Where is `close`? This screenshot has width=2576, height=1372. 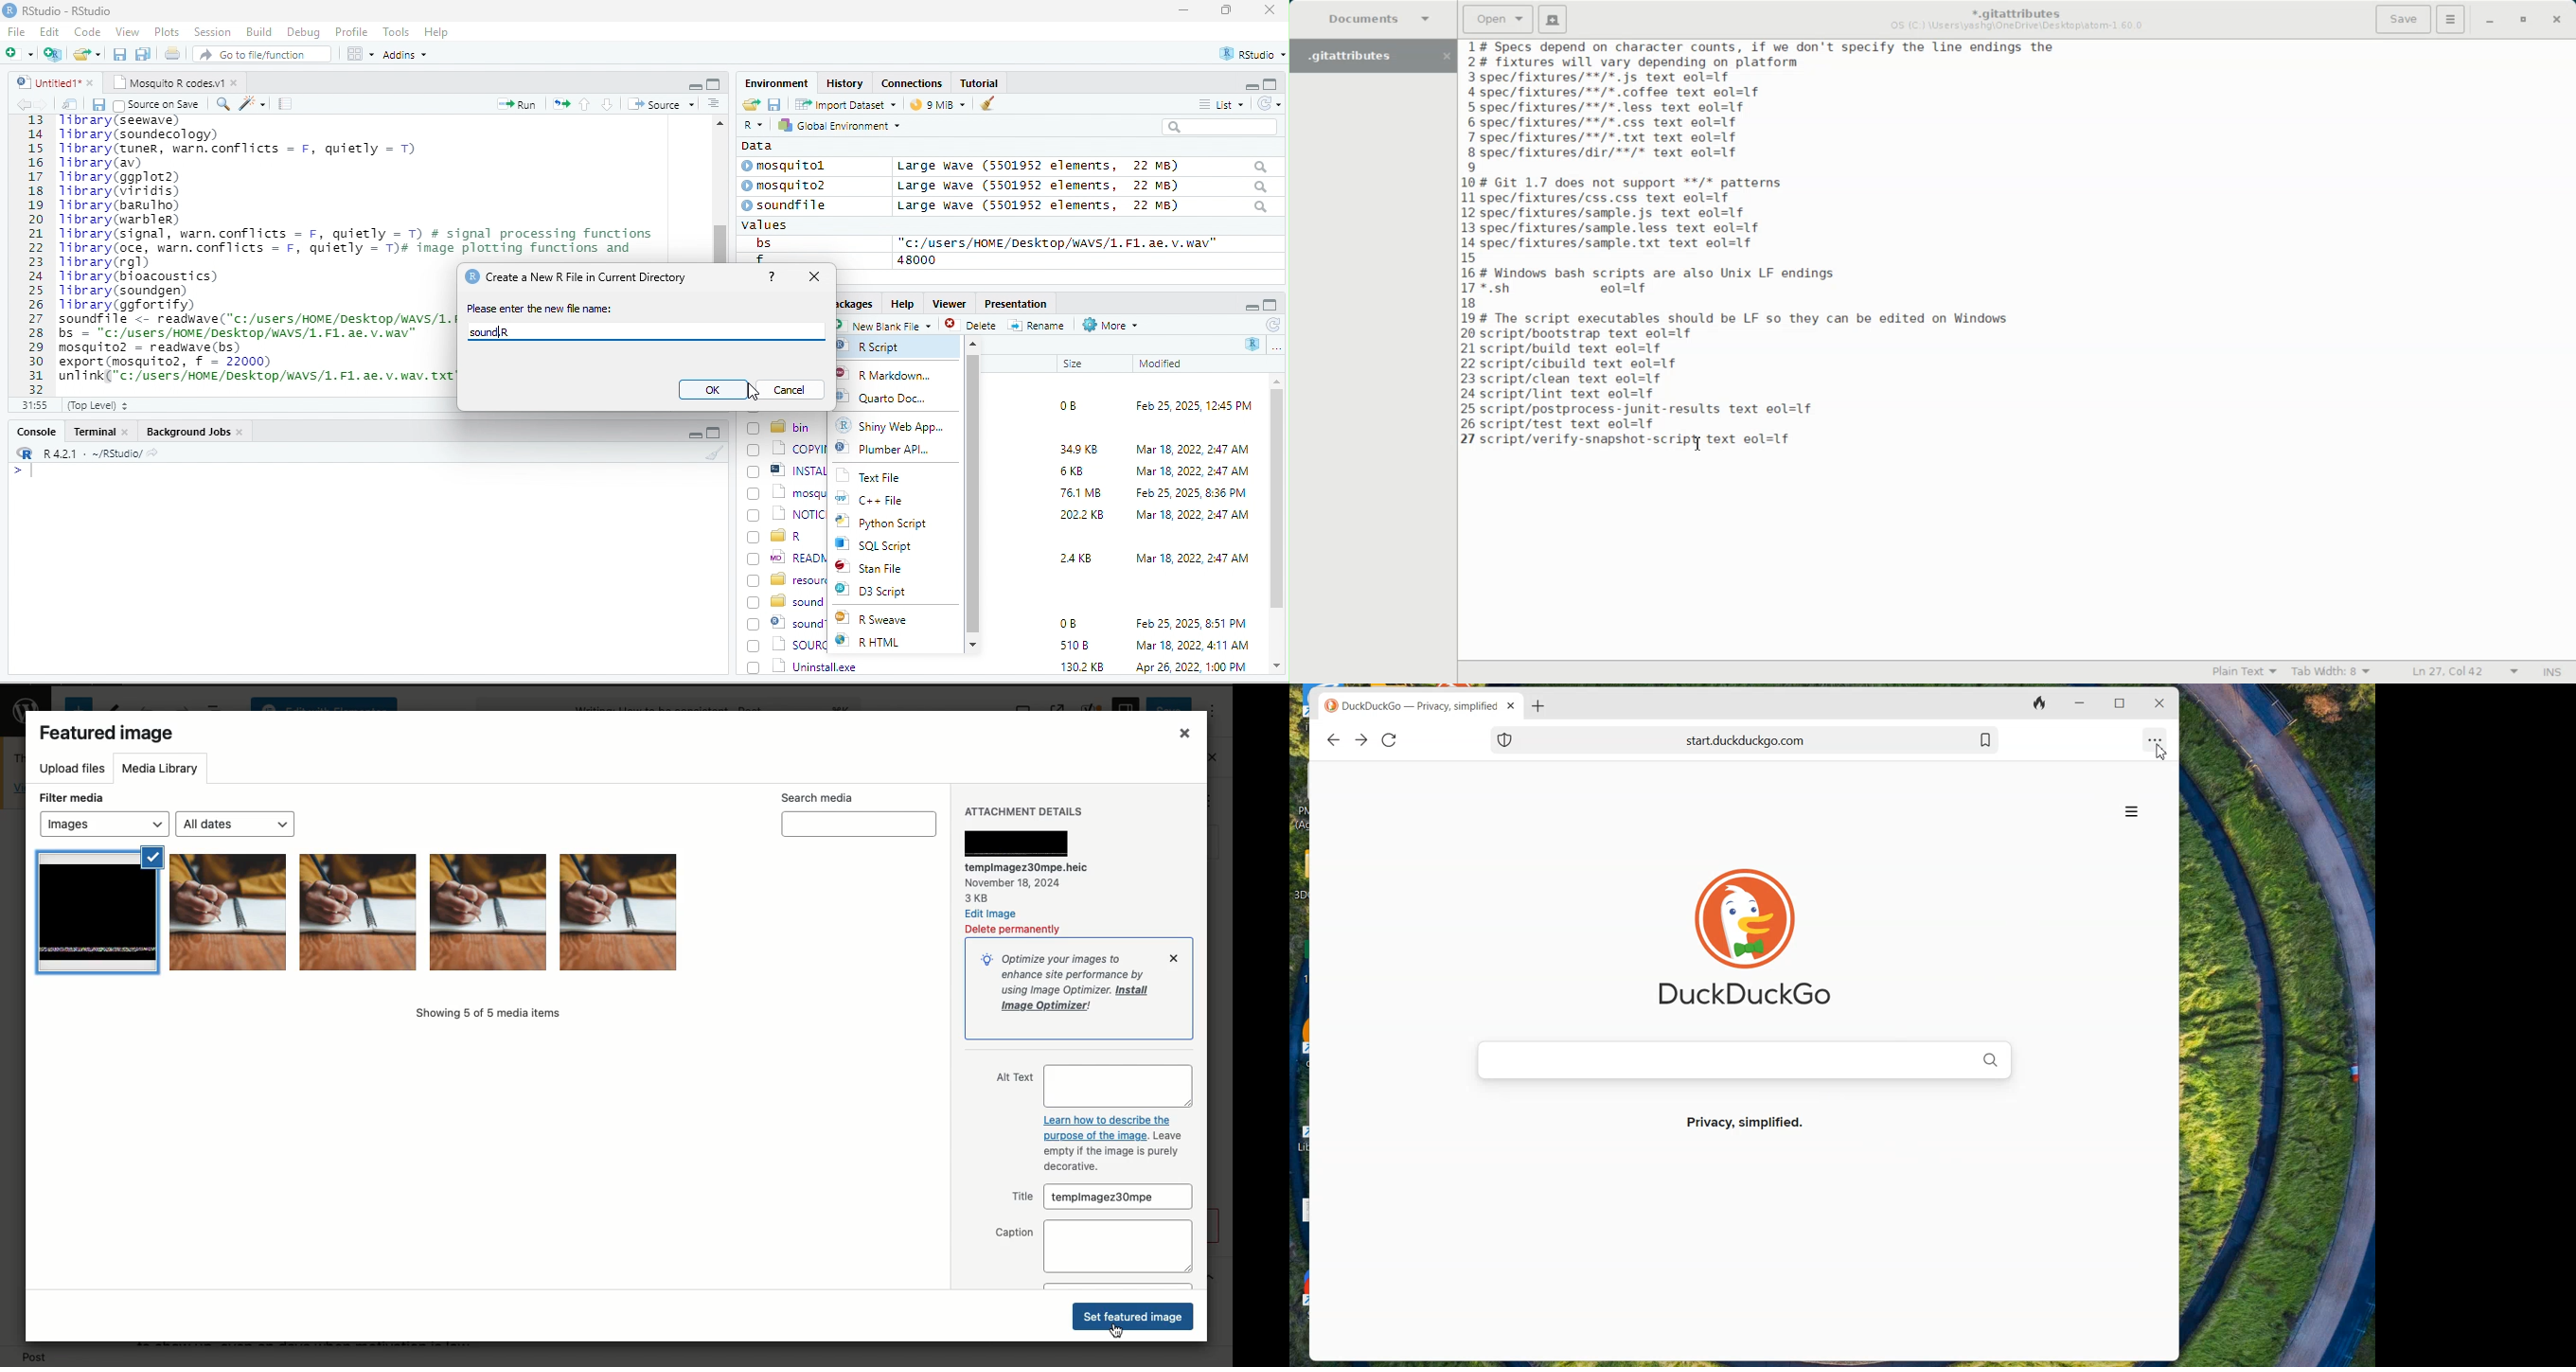 close is located at coordinates (2158, 703).